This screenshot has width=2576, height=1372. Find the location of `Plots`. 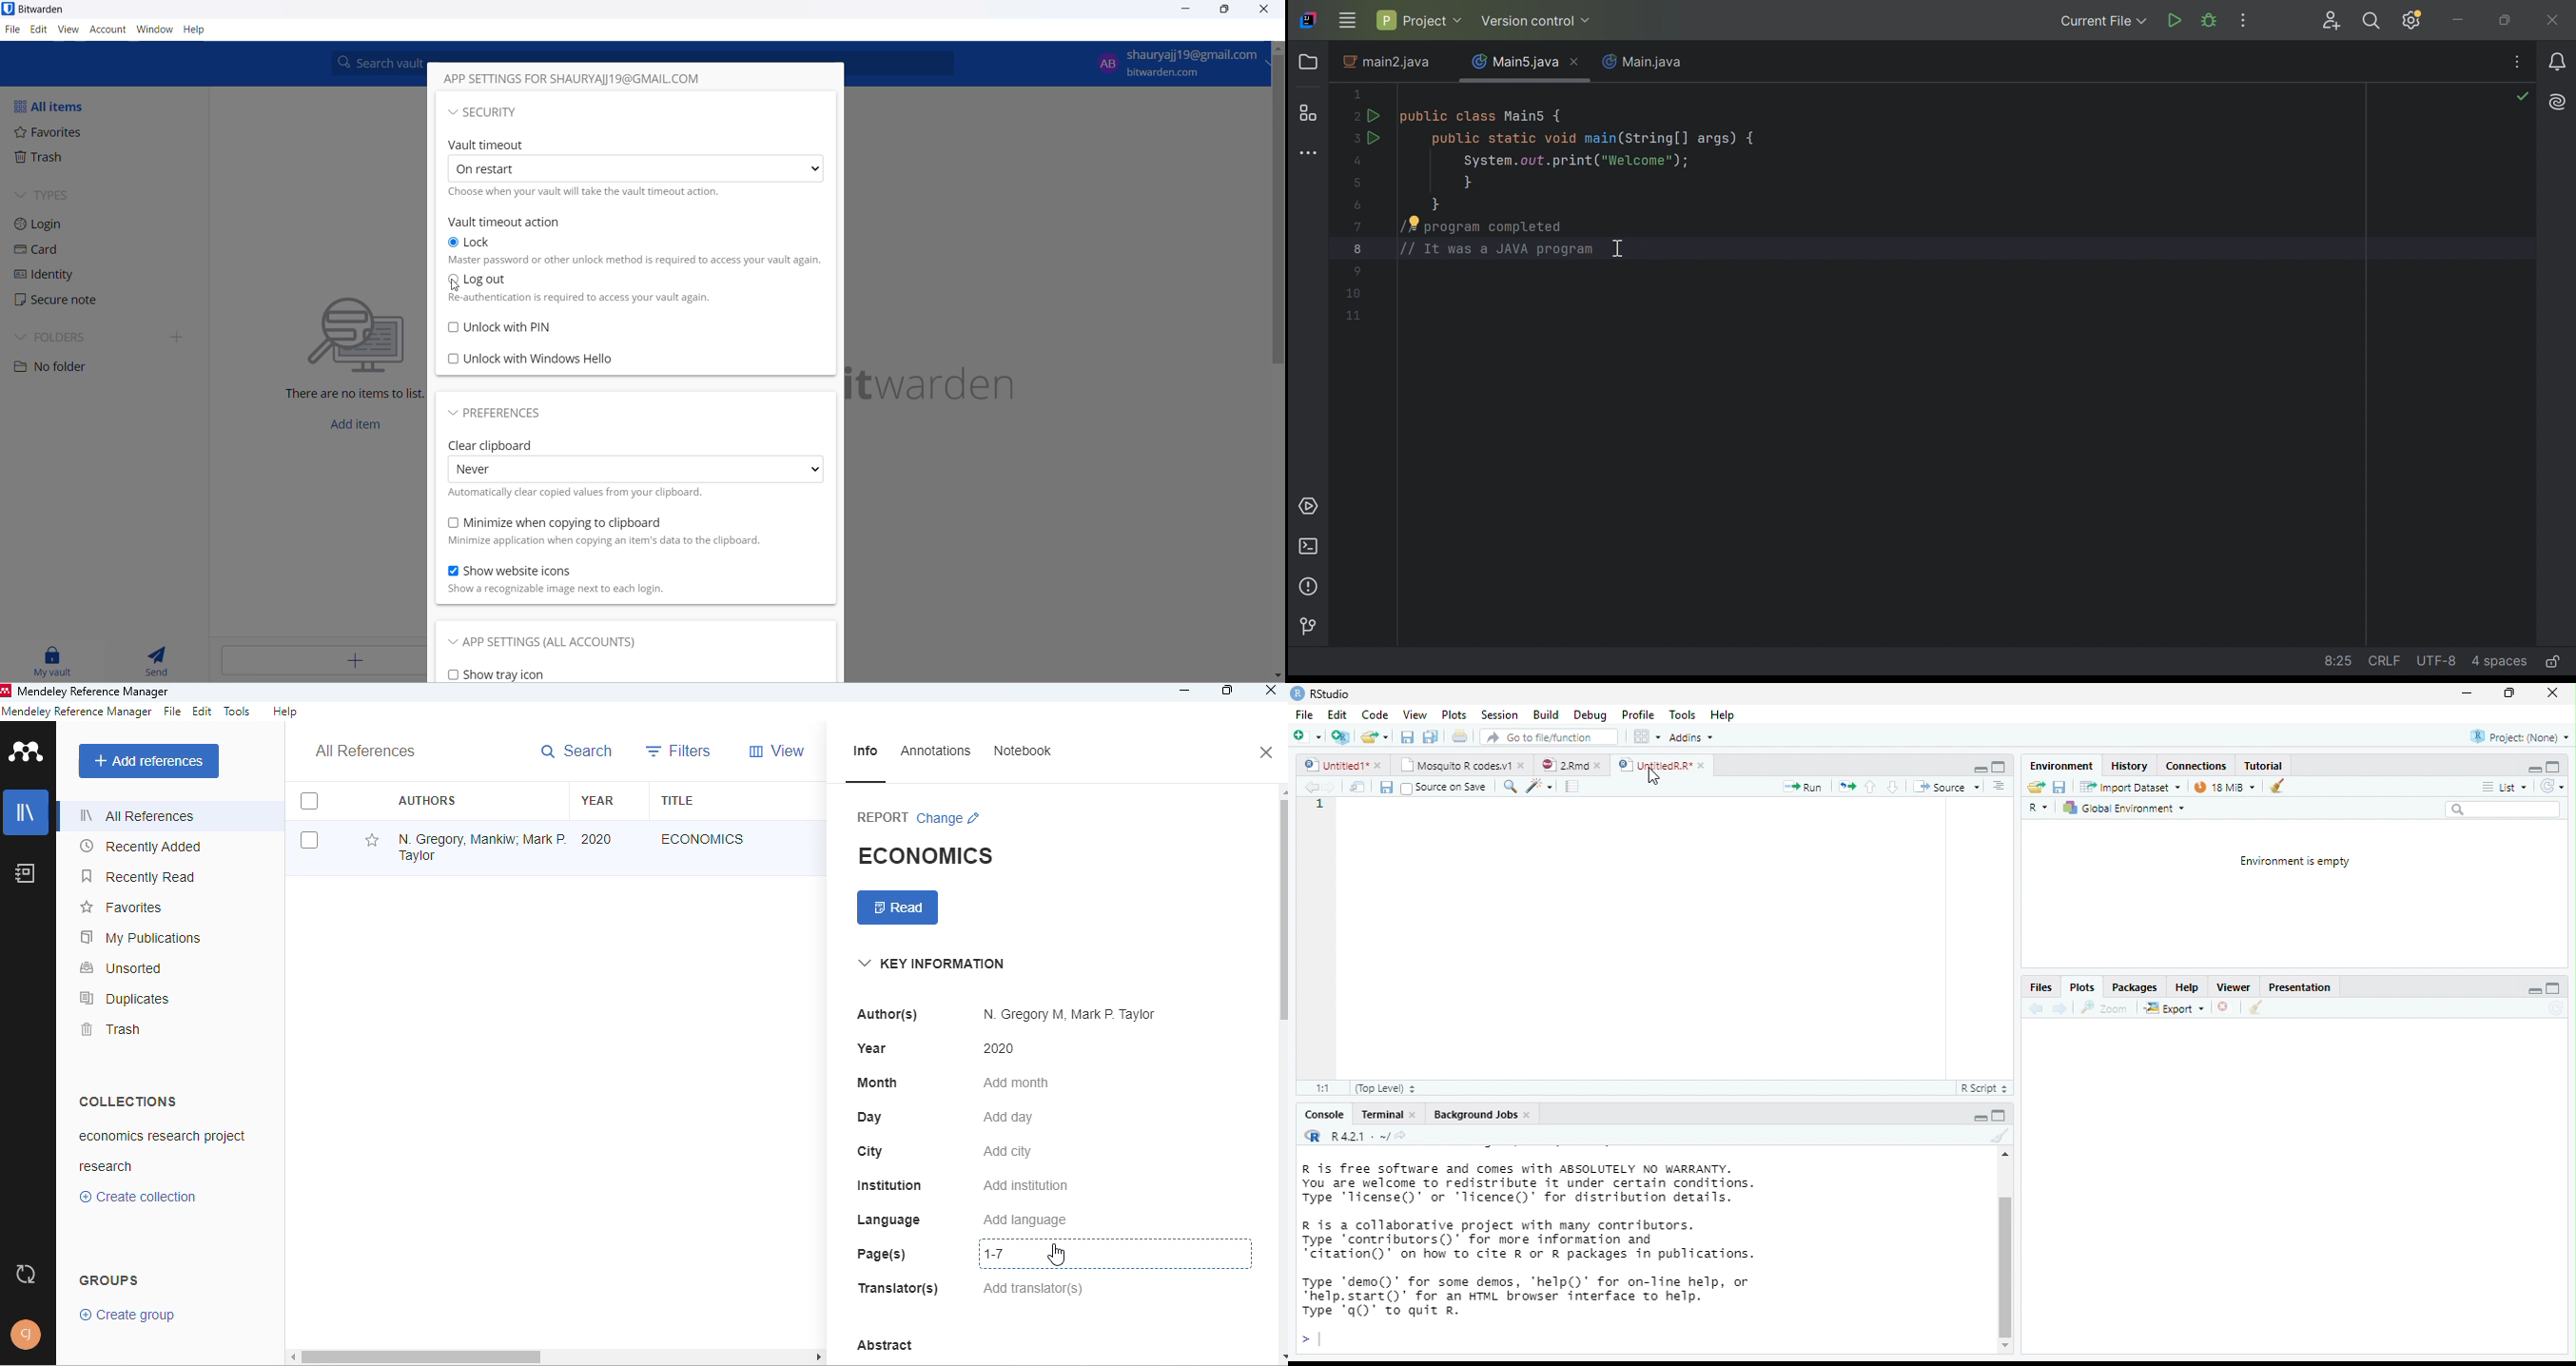

Plots is located at coordinates (1455, 715).